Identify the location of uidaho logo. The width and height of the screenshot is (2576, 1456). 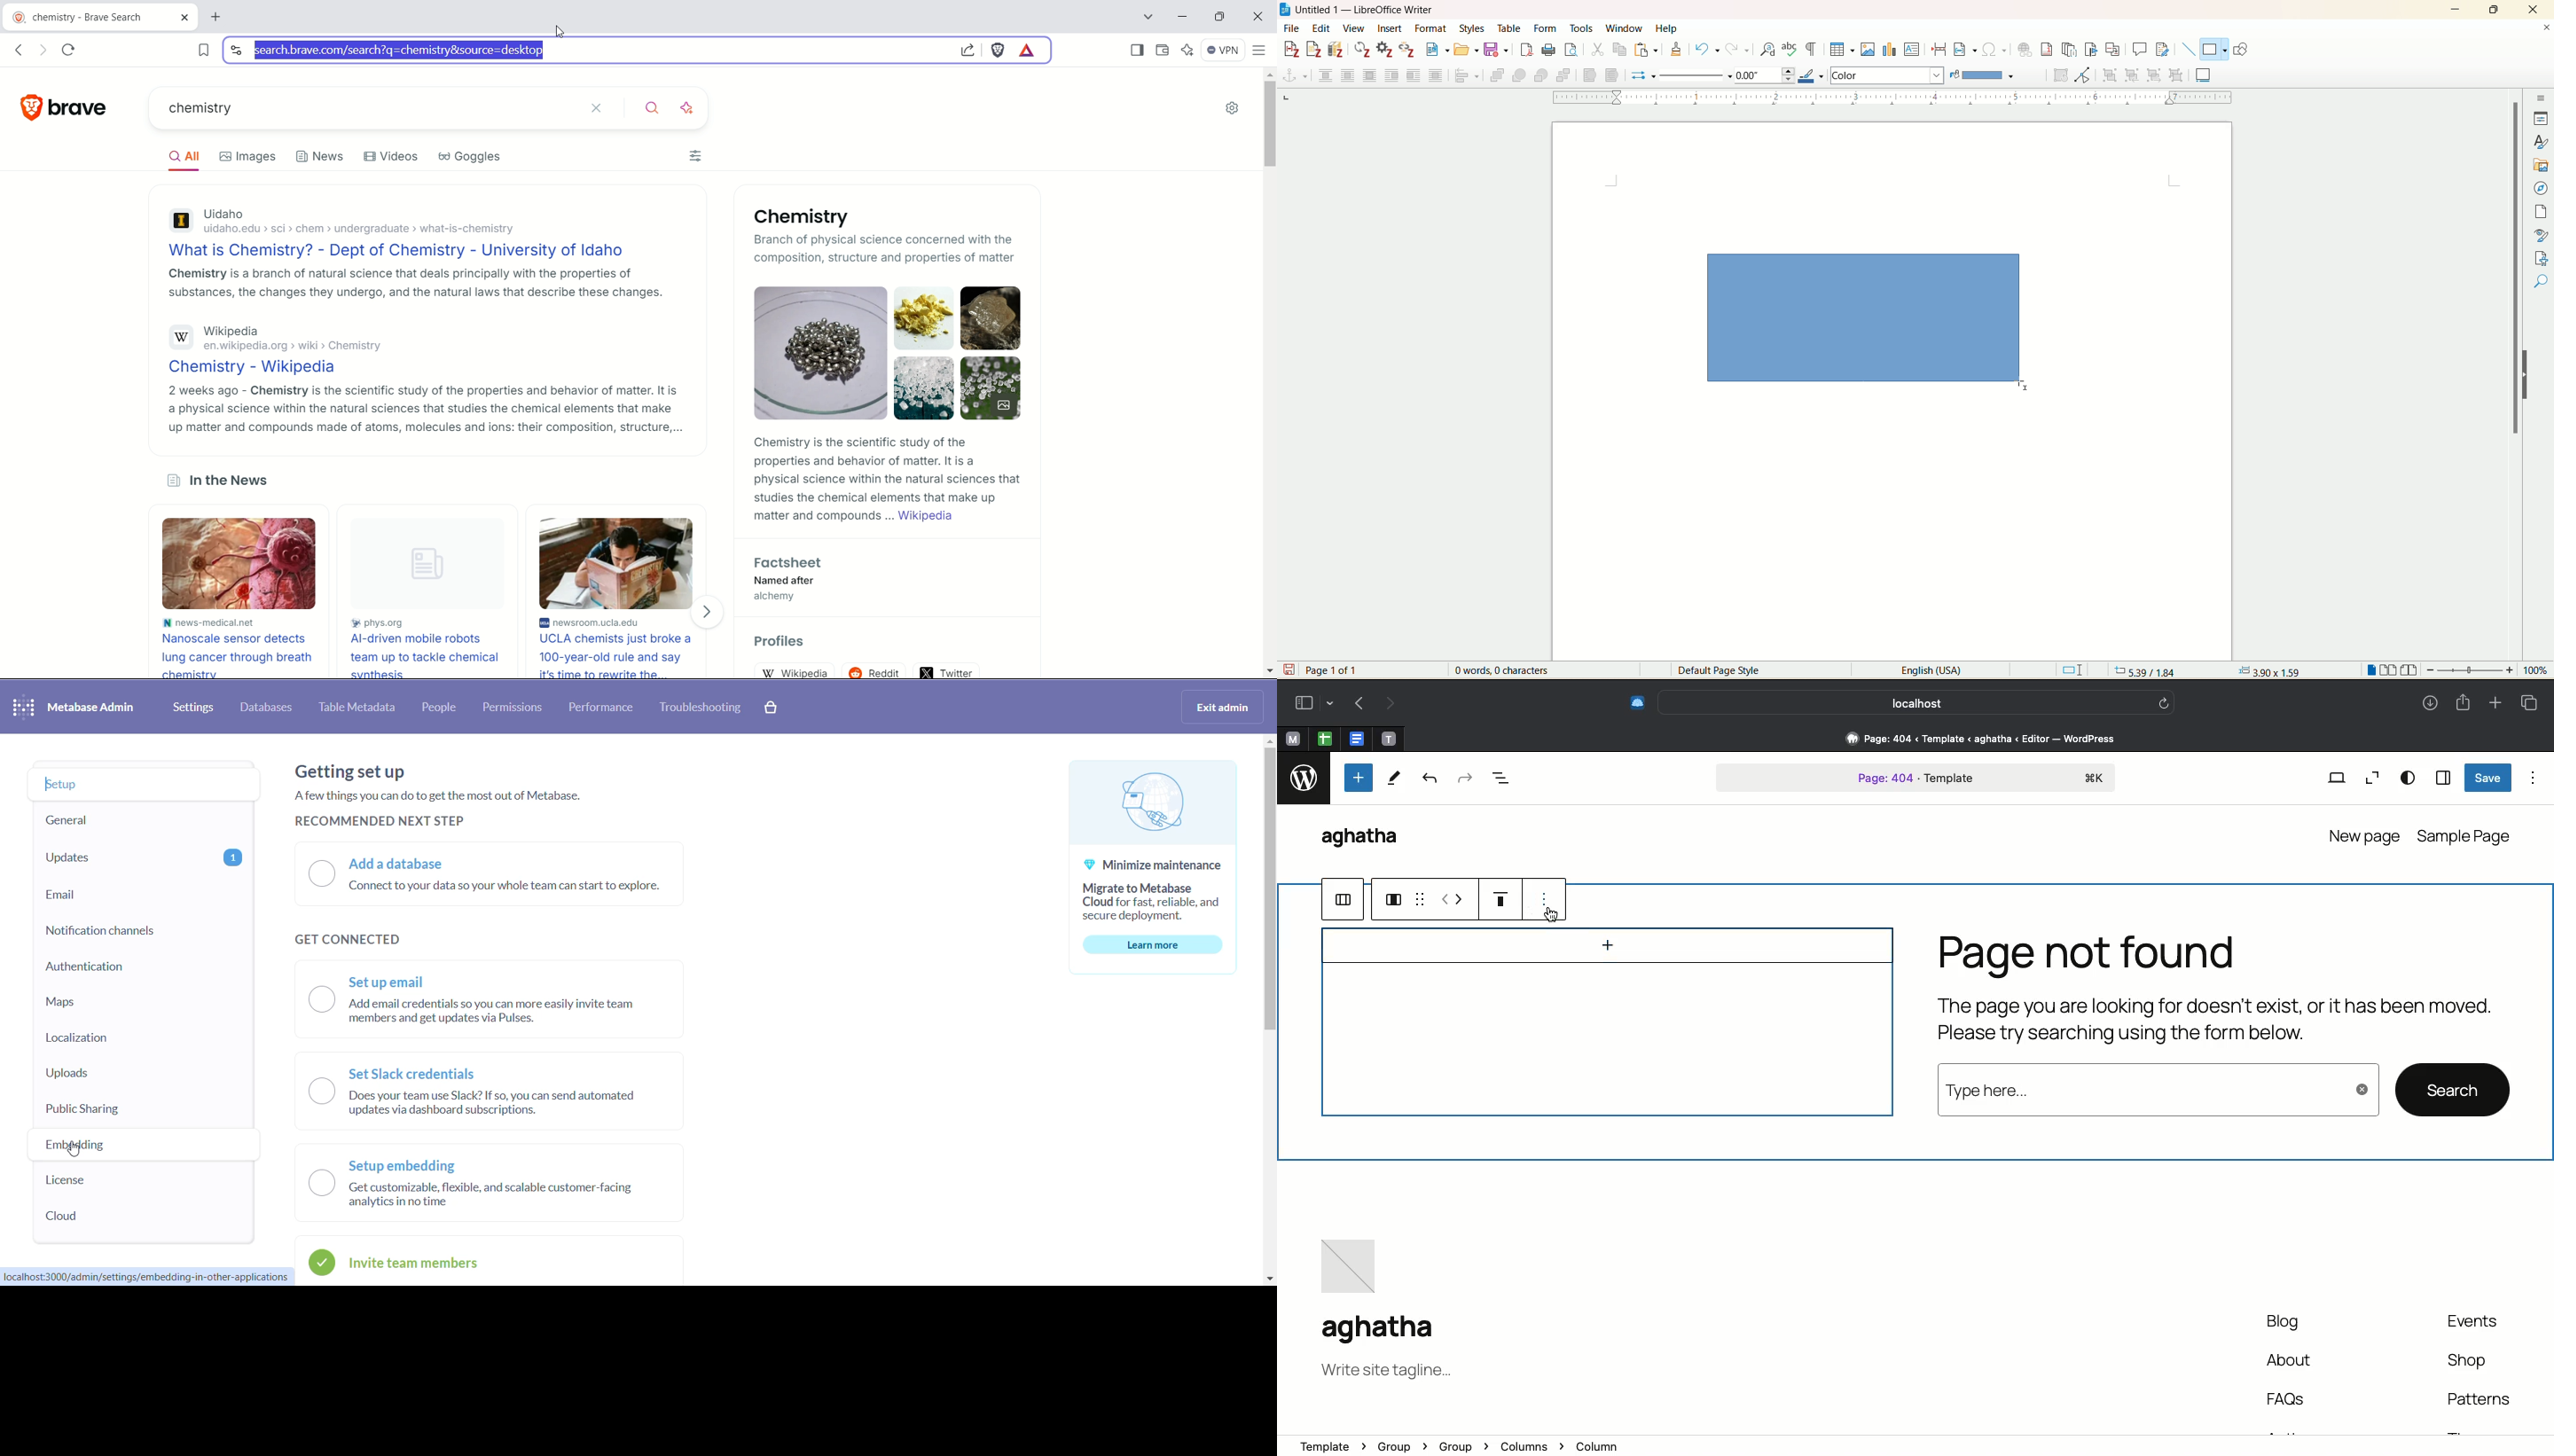
(180, 223).